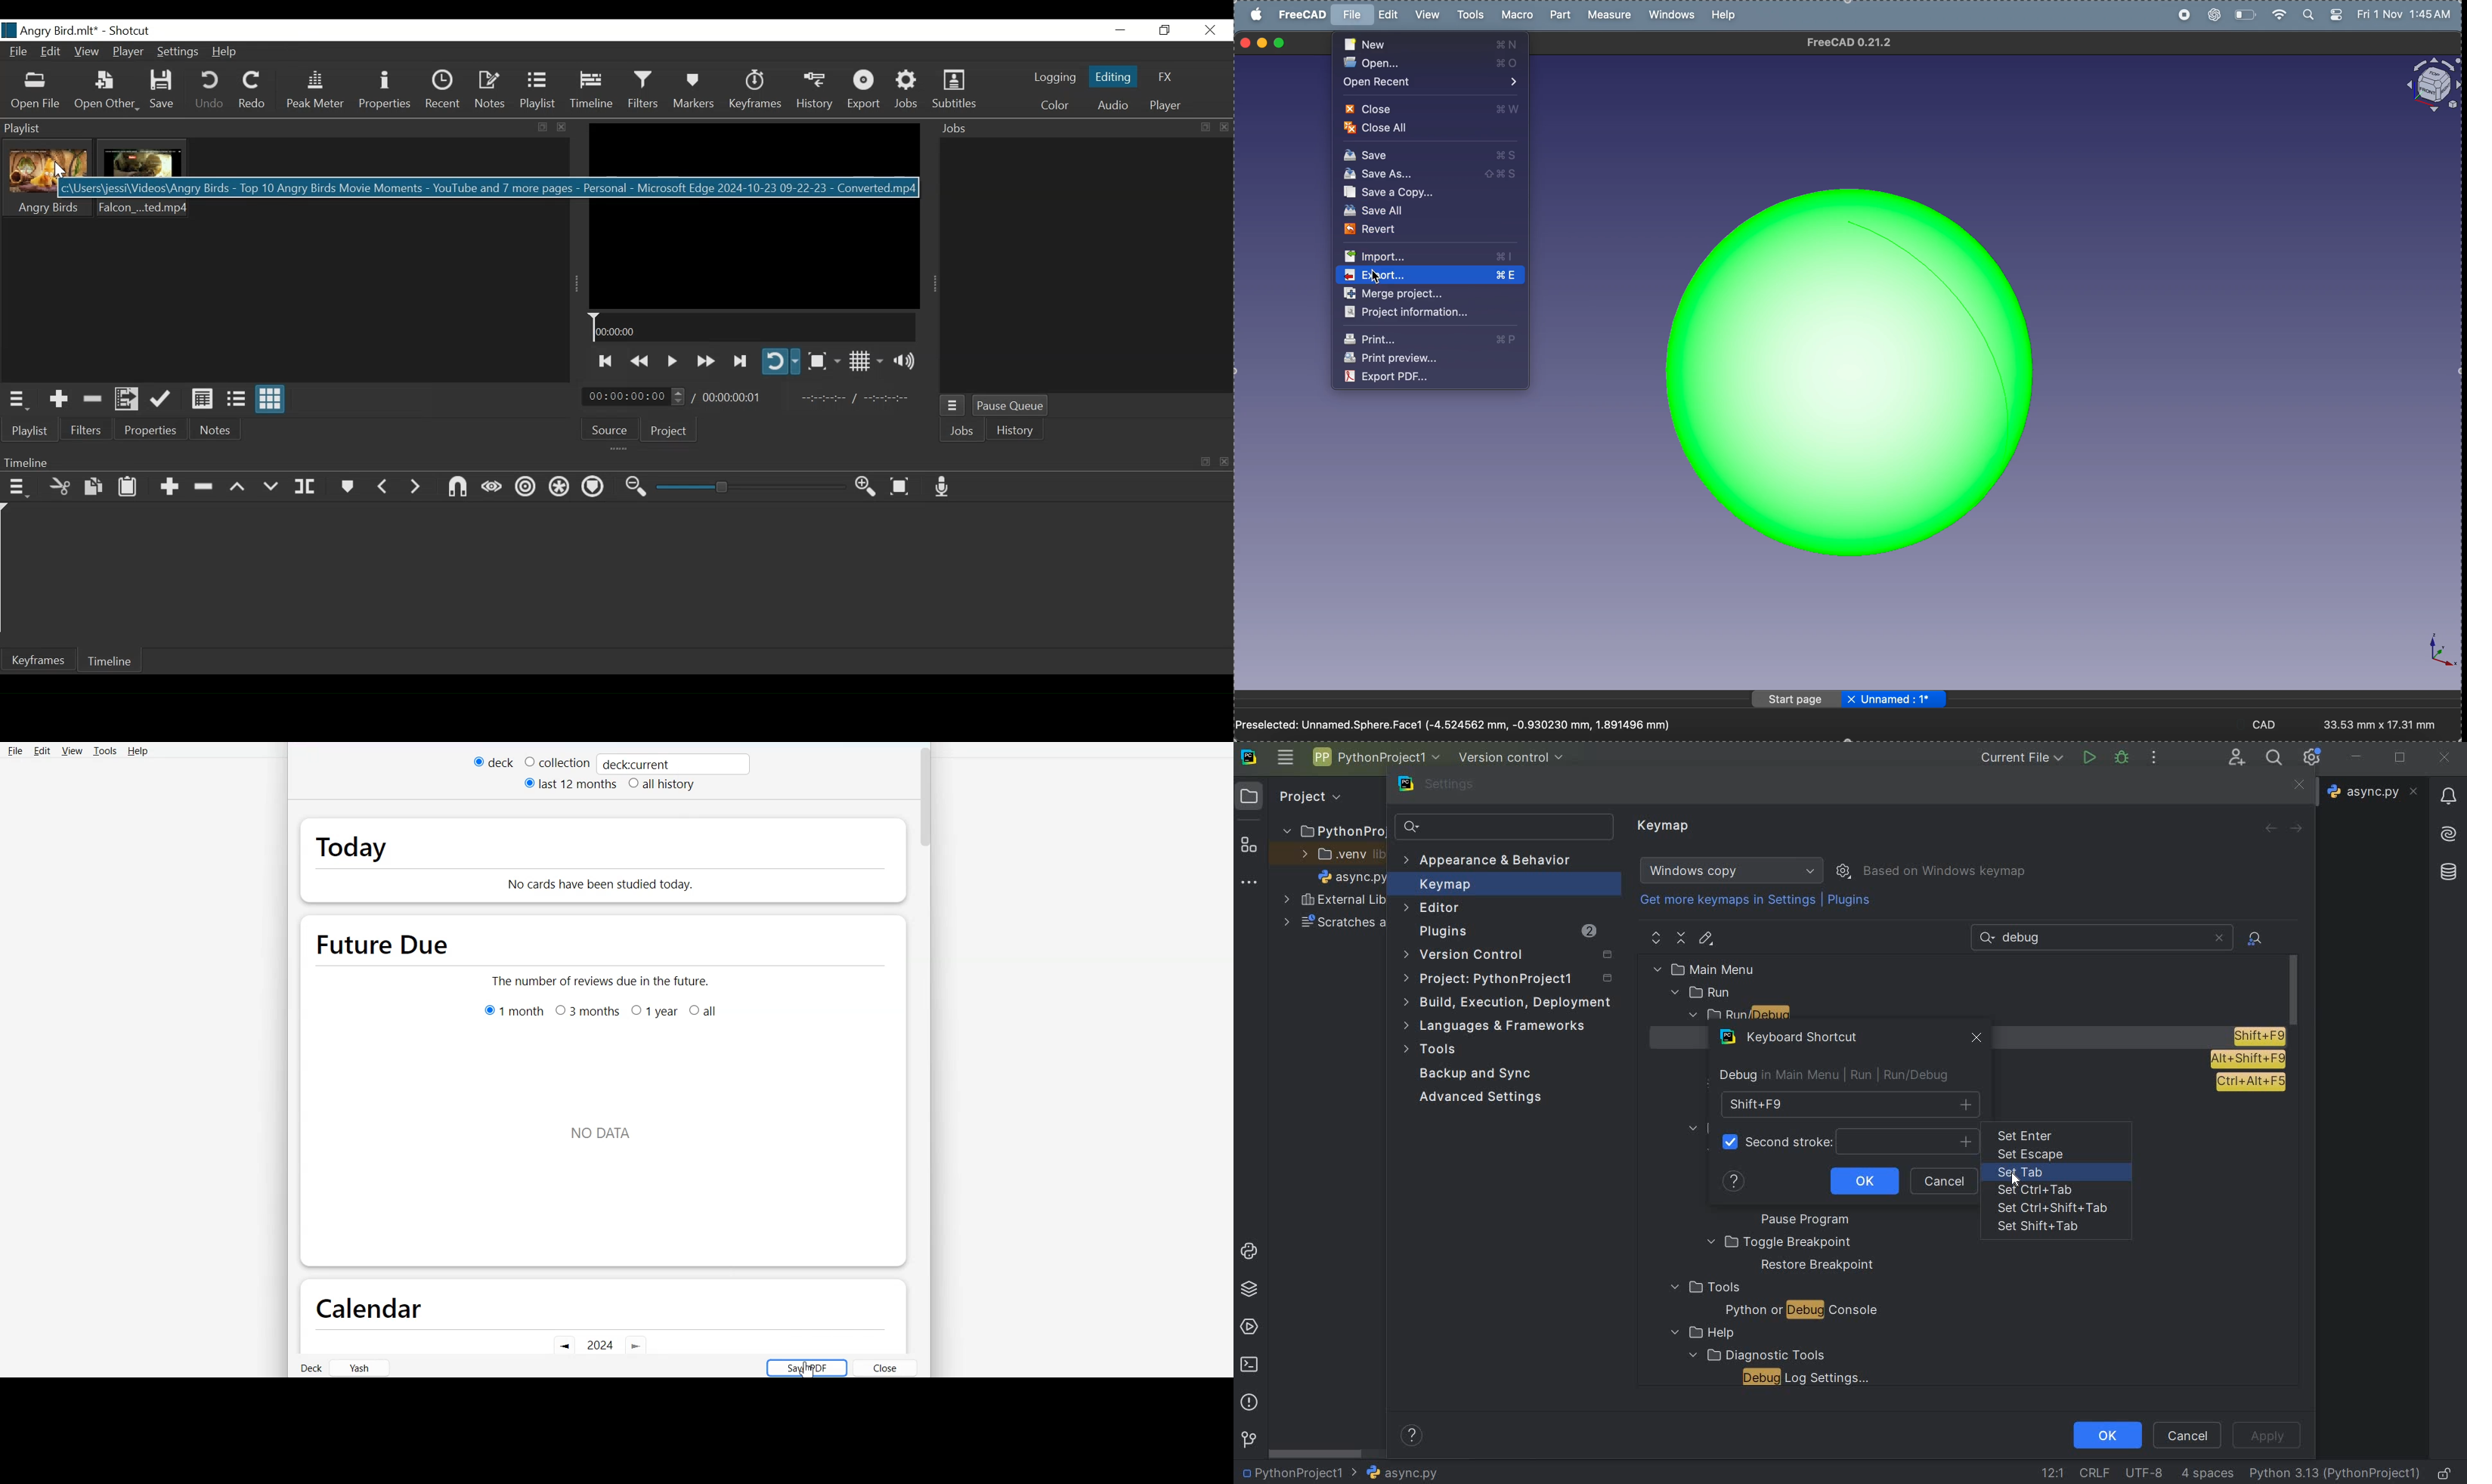 The height and width of the screenshot is (1484, 2492). Describe the element at coordinates (1506, 933) in the screenshot. I see `plugins` at that location.